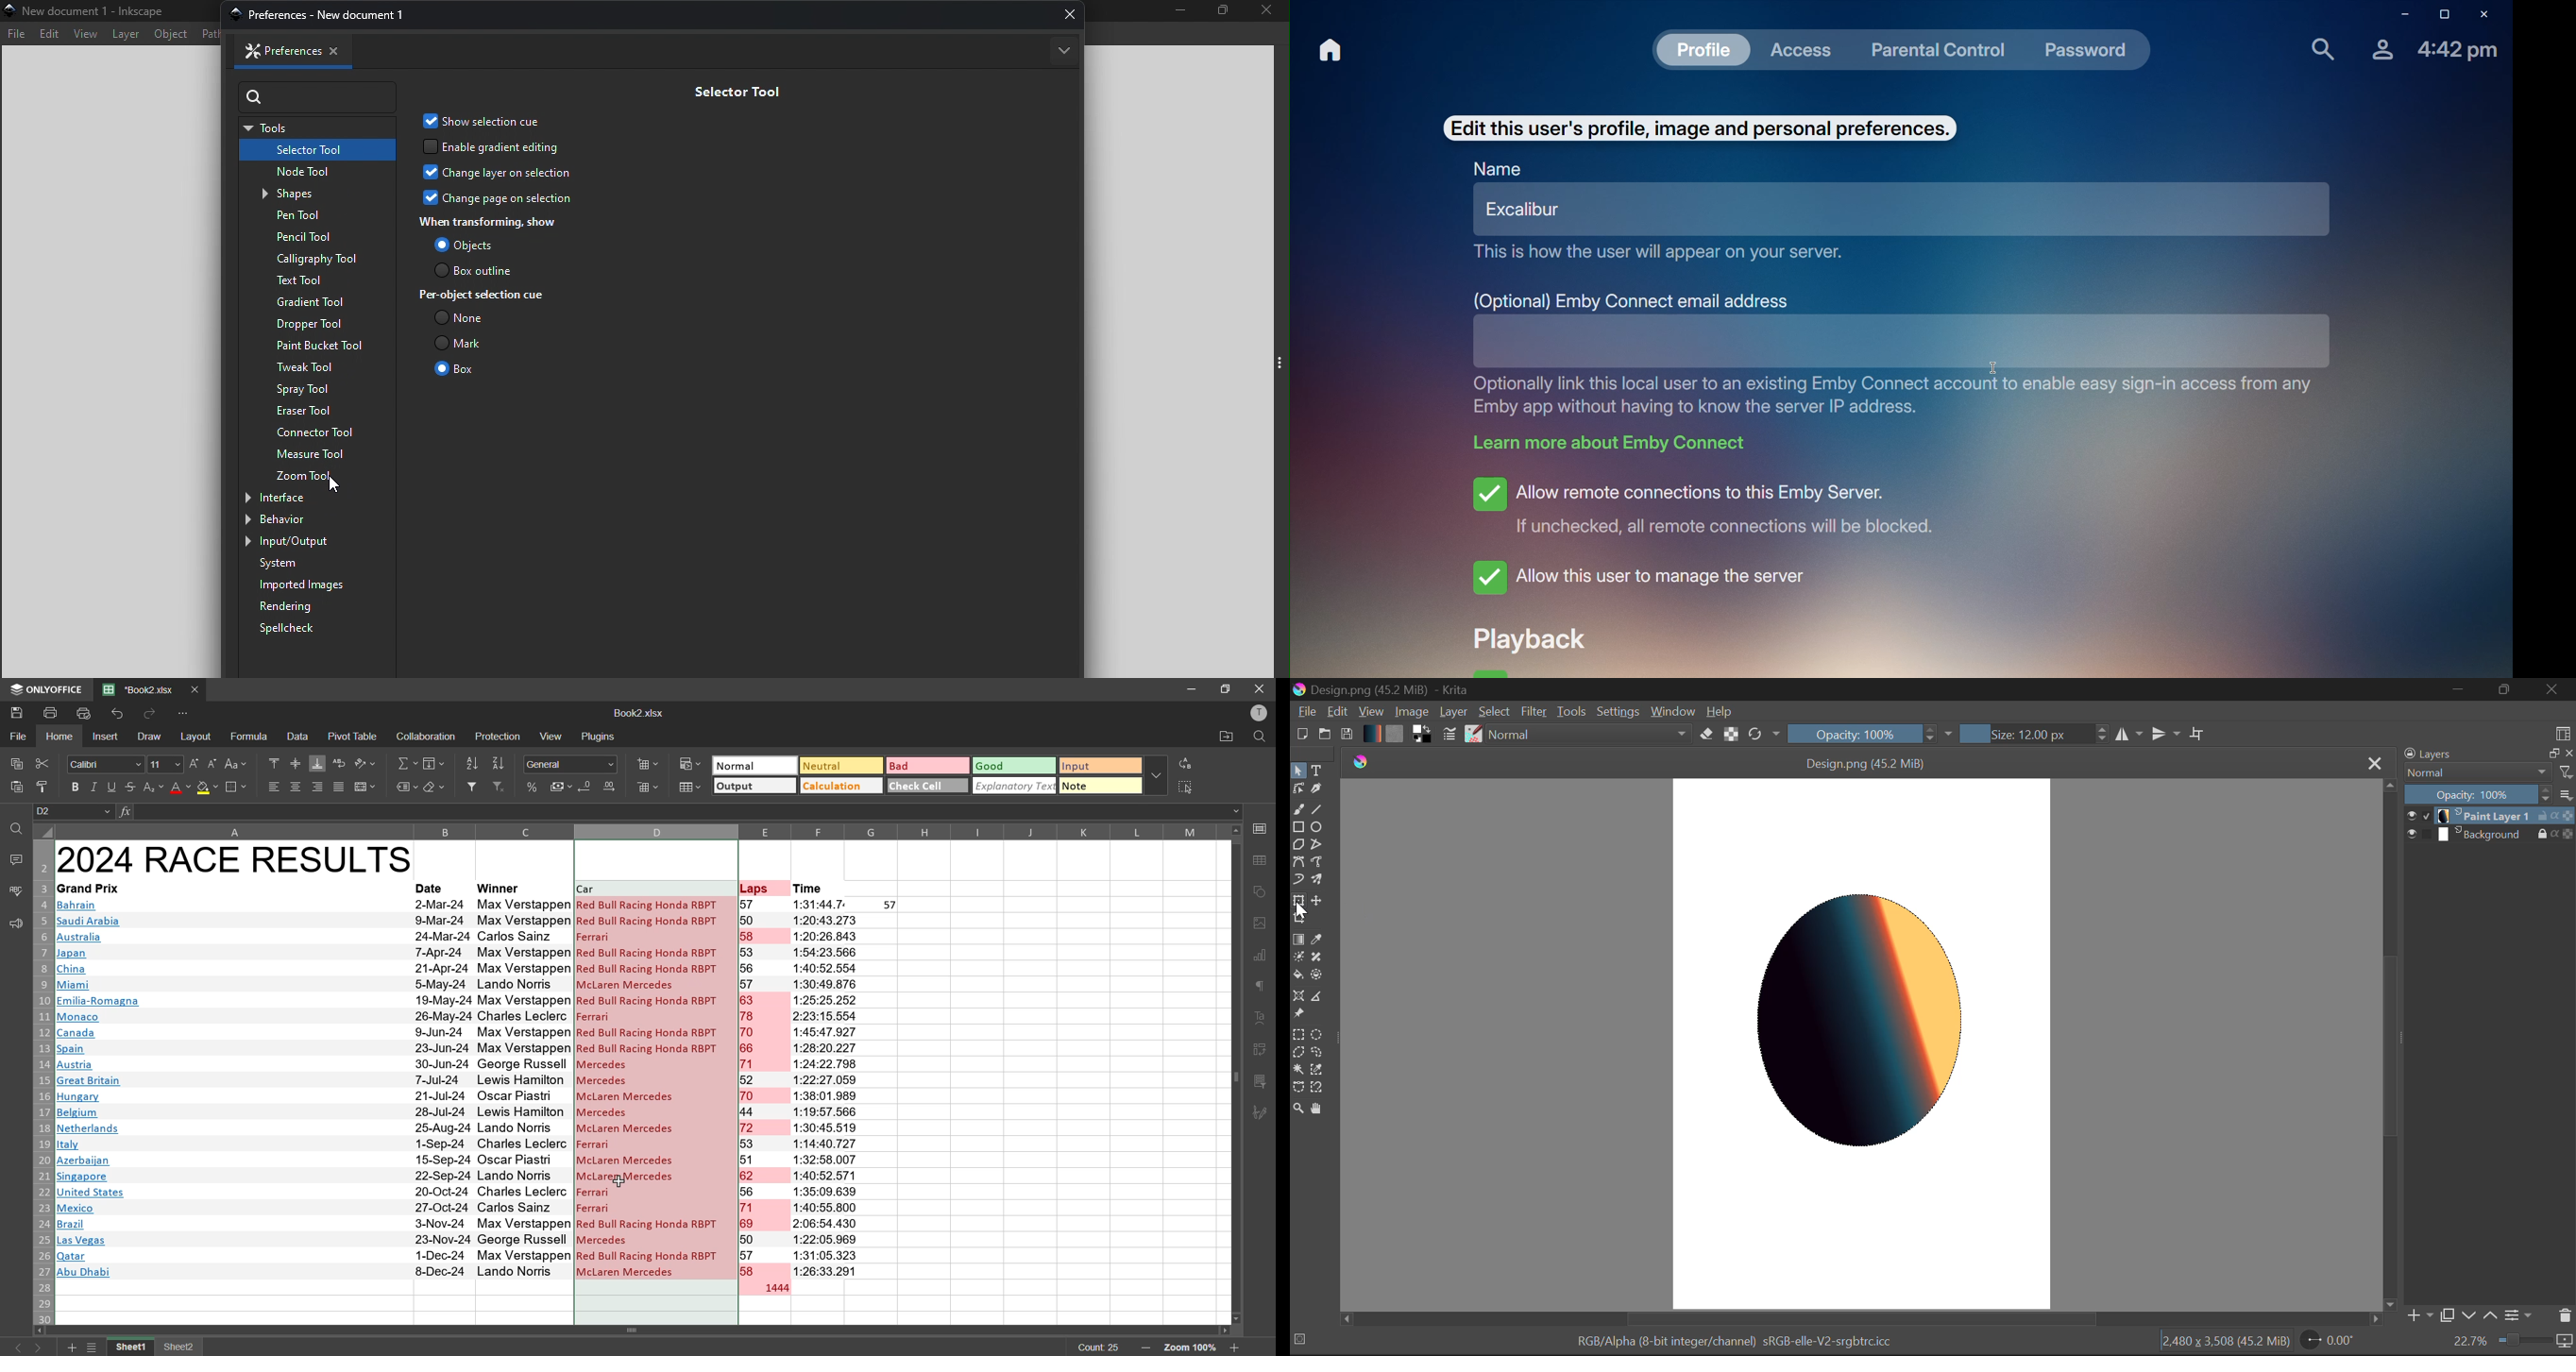 The image size is (2576, 1372). What do you see at coordinates (15, 1347) in the screenshot?
I see `previous` at bounding box center [15, 1347].